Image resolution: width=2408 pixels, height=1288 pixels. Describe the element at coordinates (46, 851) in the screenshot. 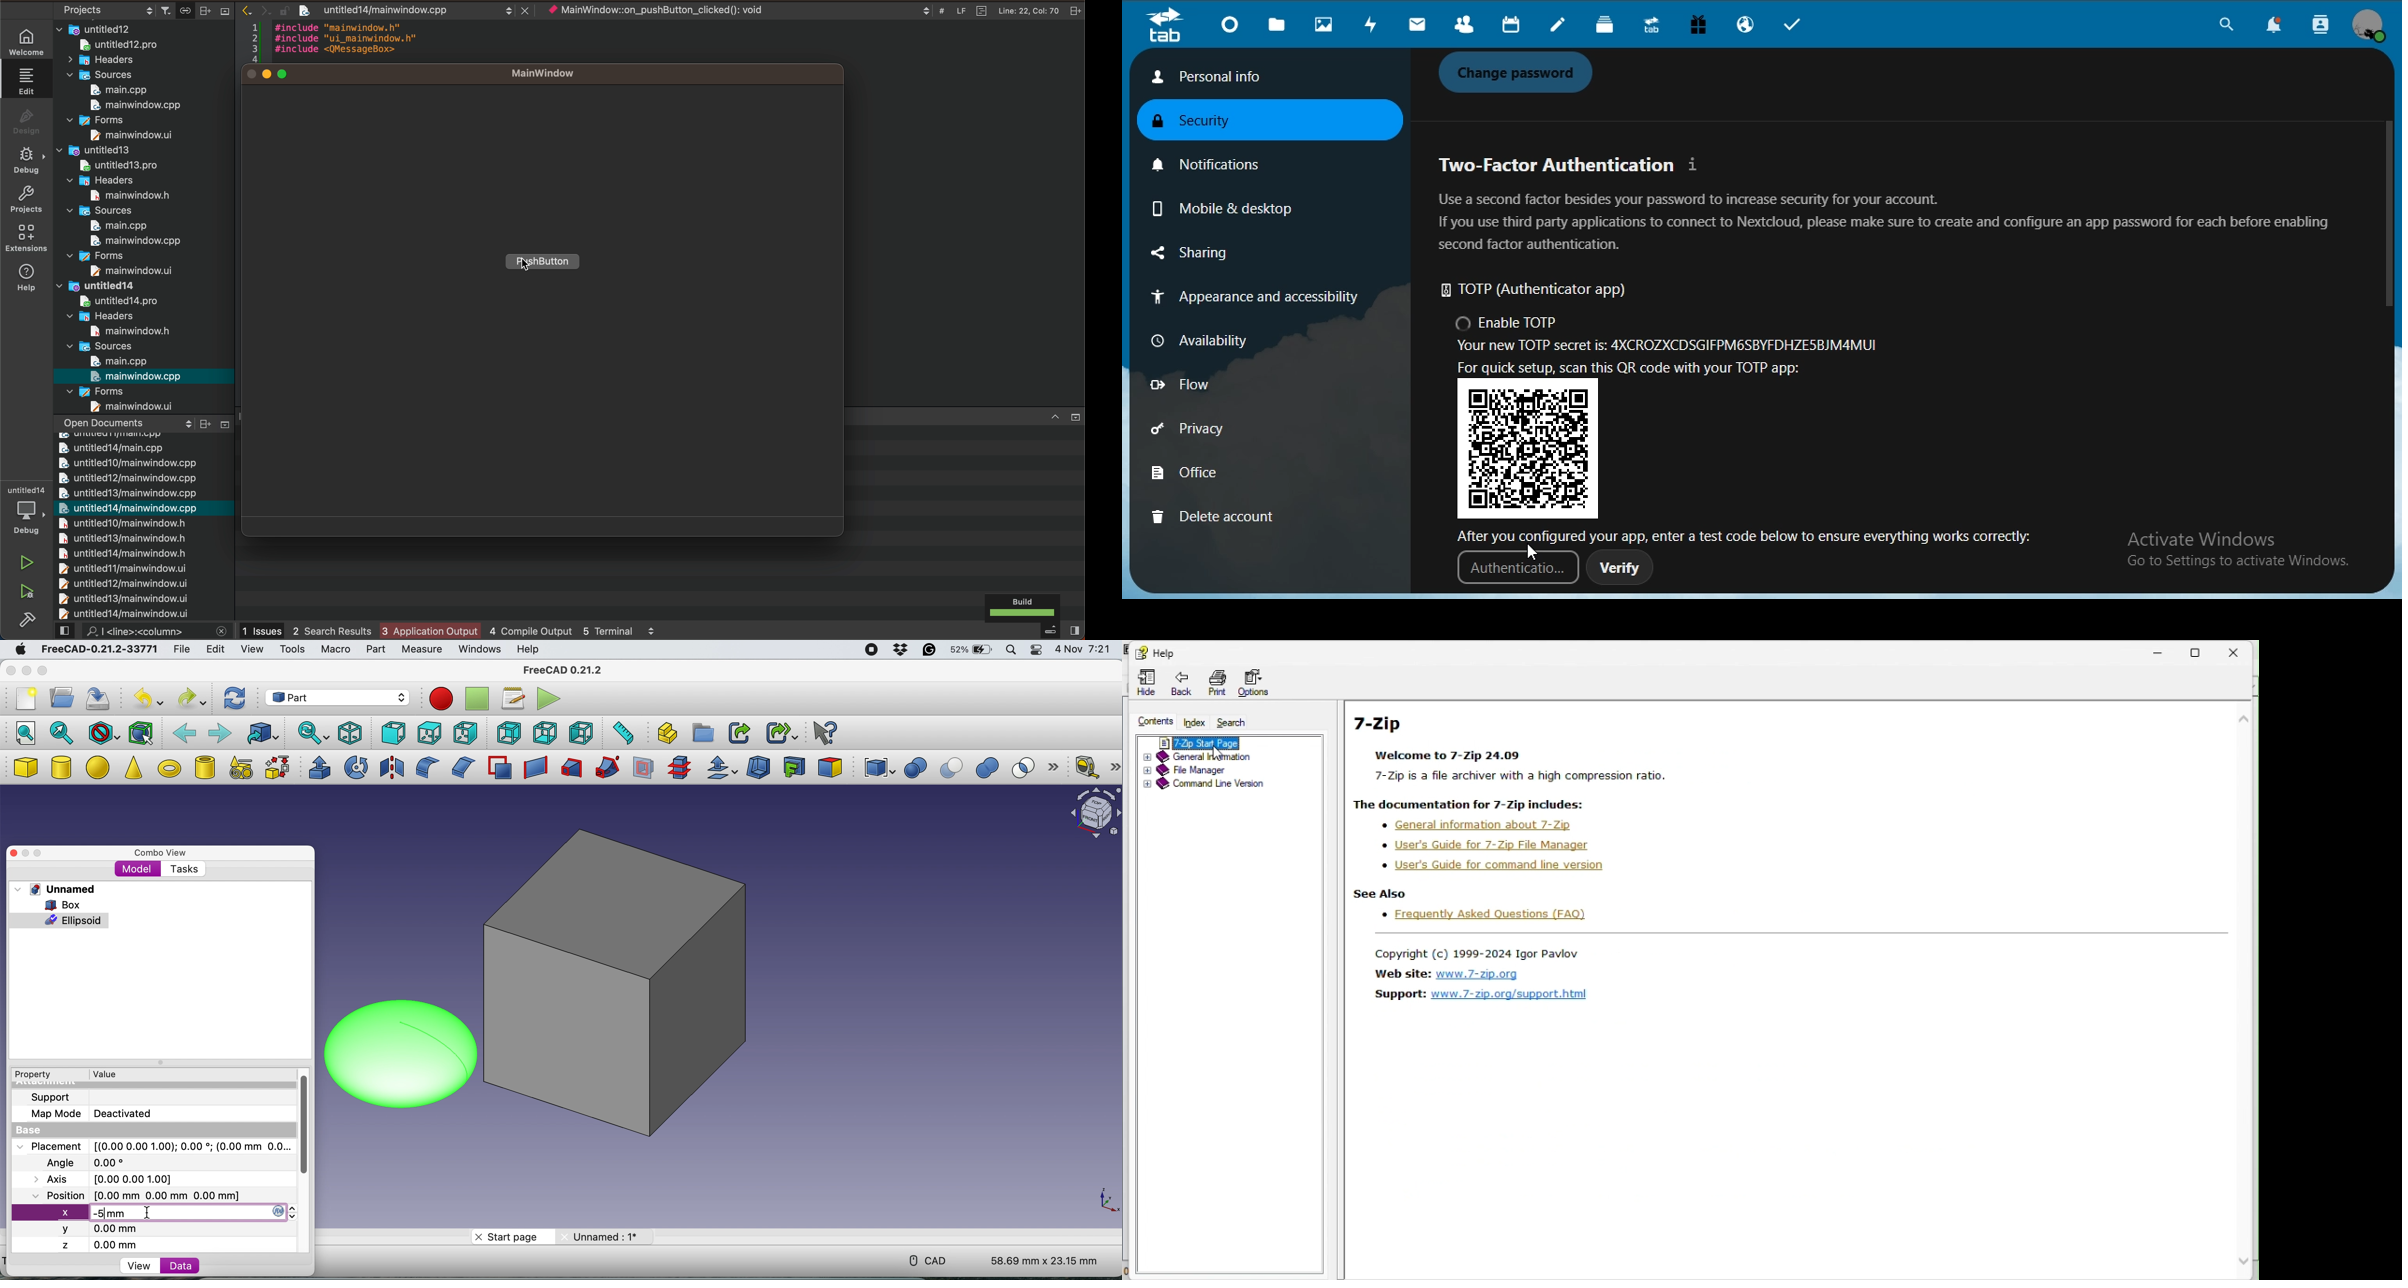

I see `maximise` at that location.